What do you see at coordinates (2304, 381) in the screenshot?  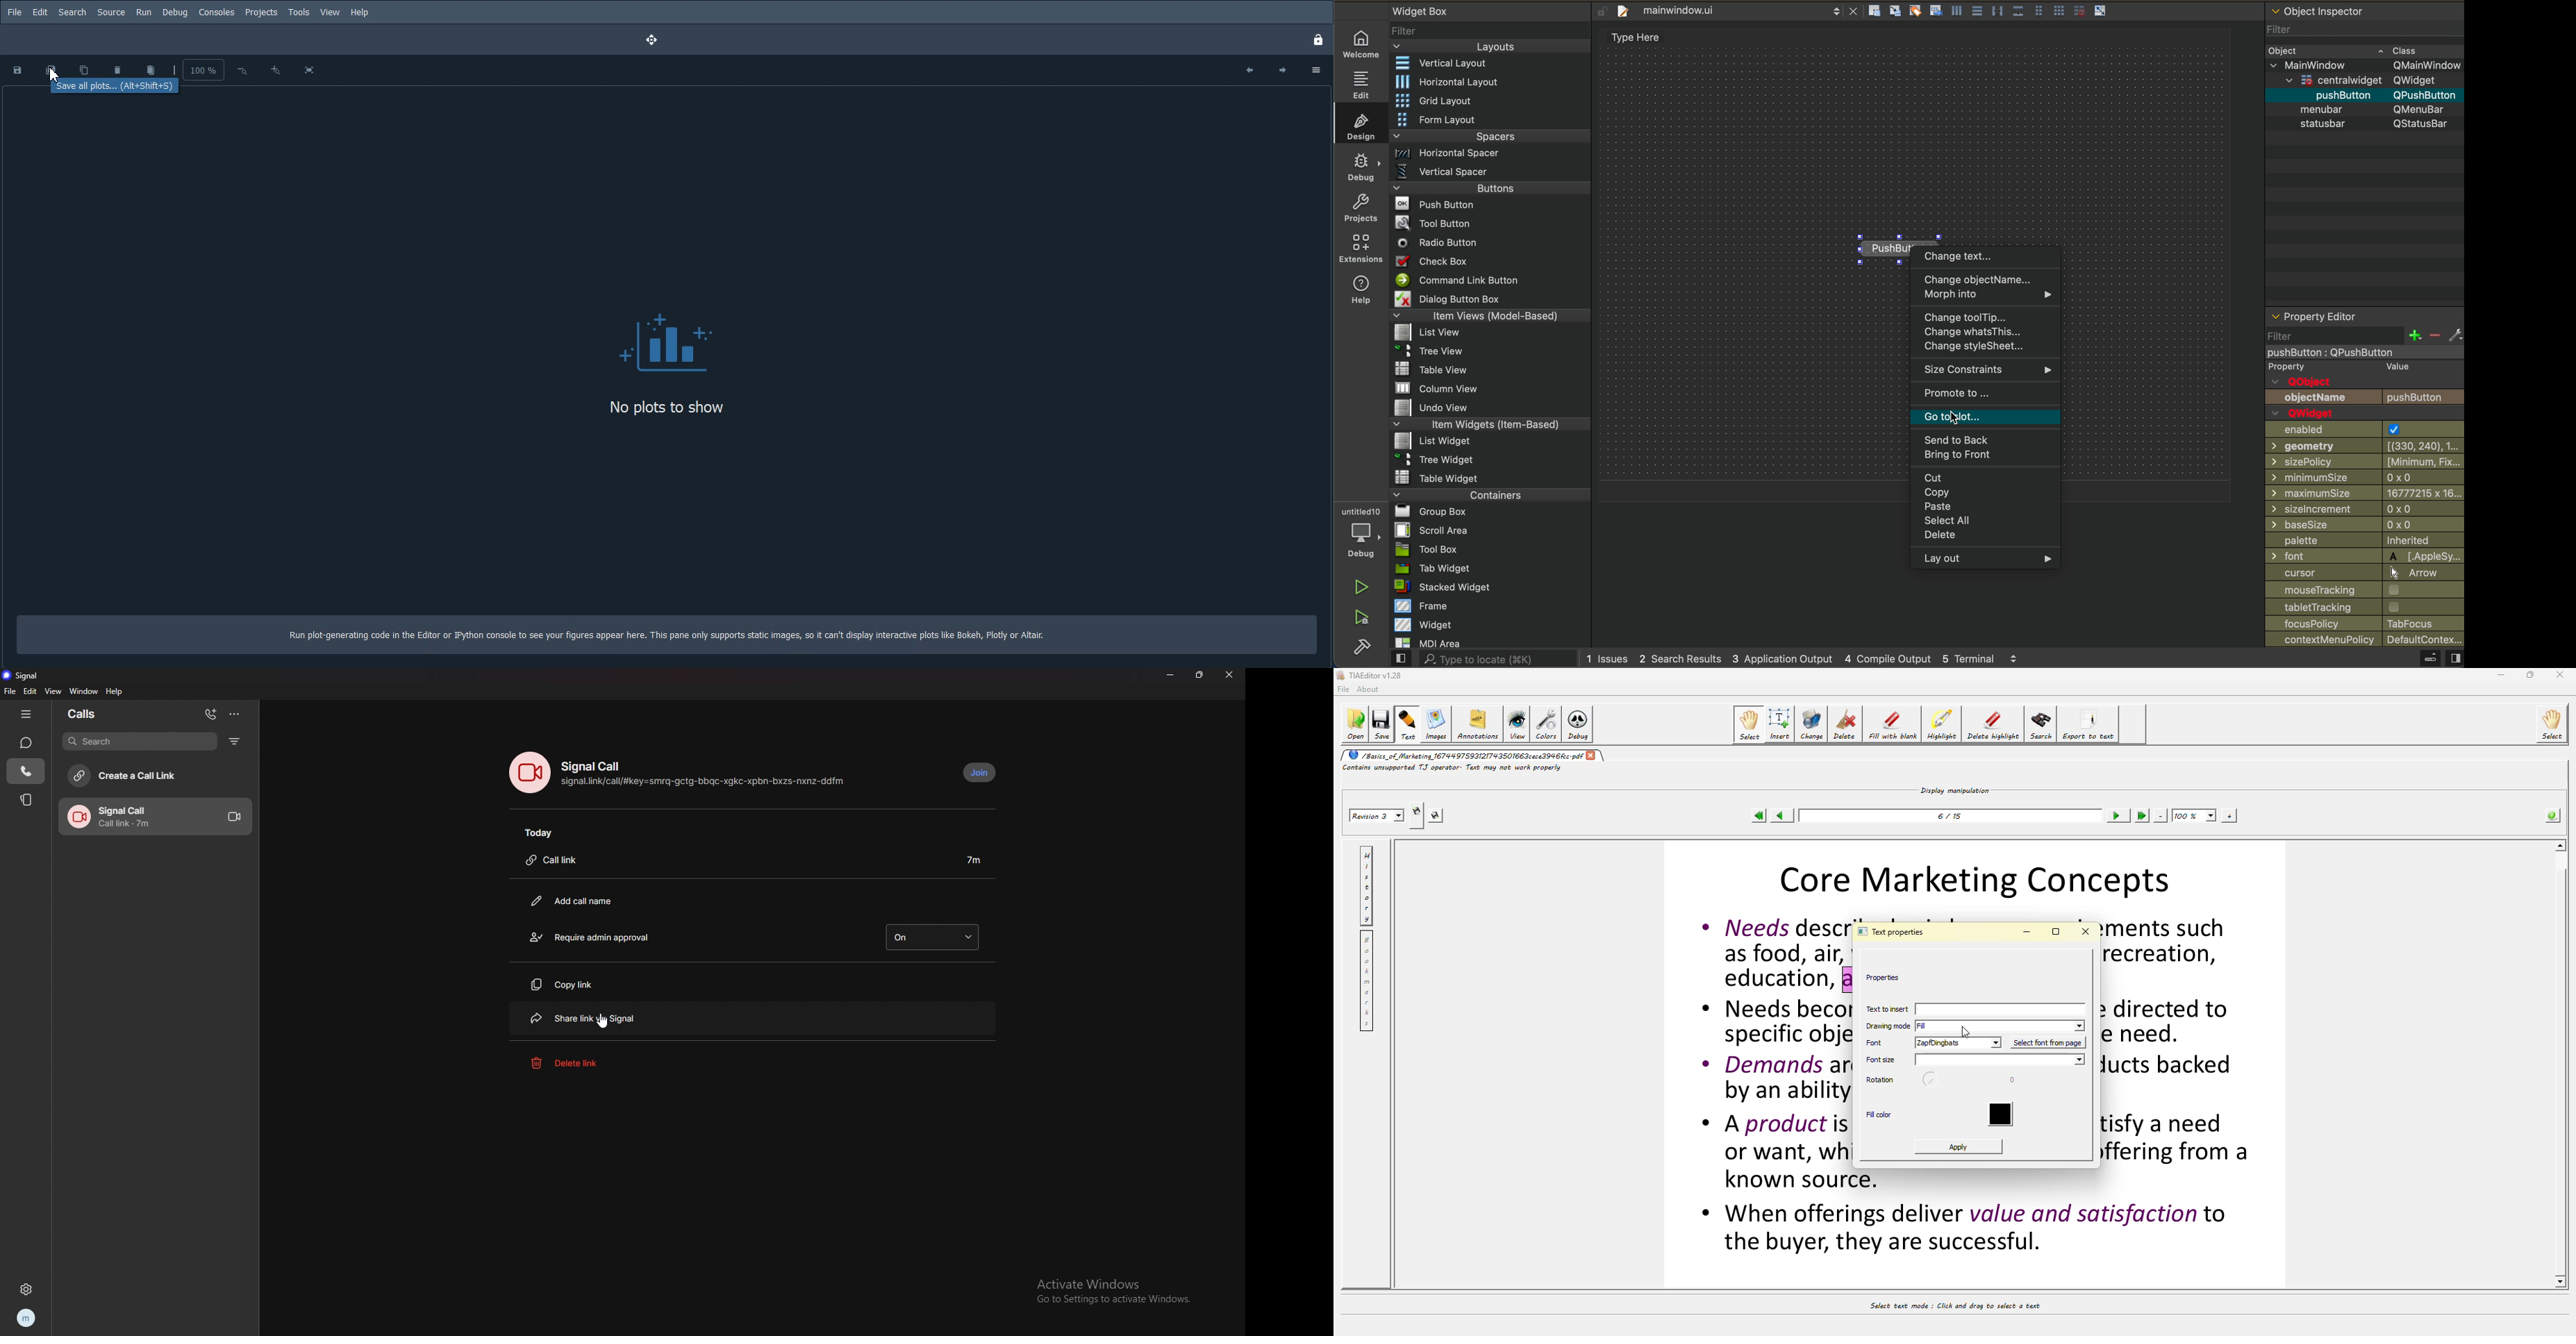 I see `QObject` at bounding box center [2304, 381].